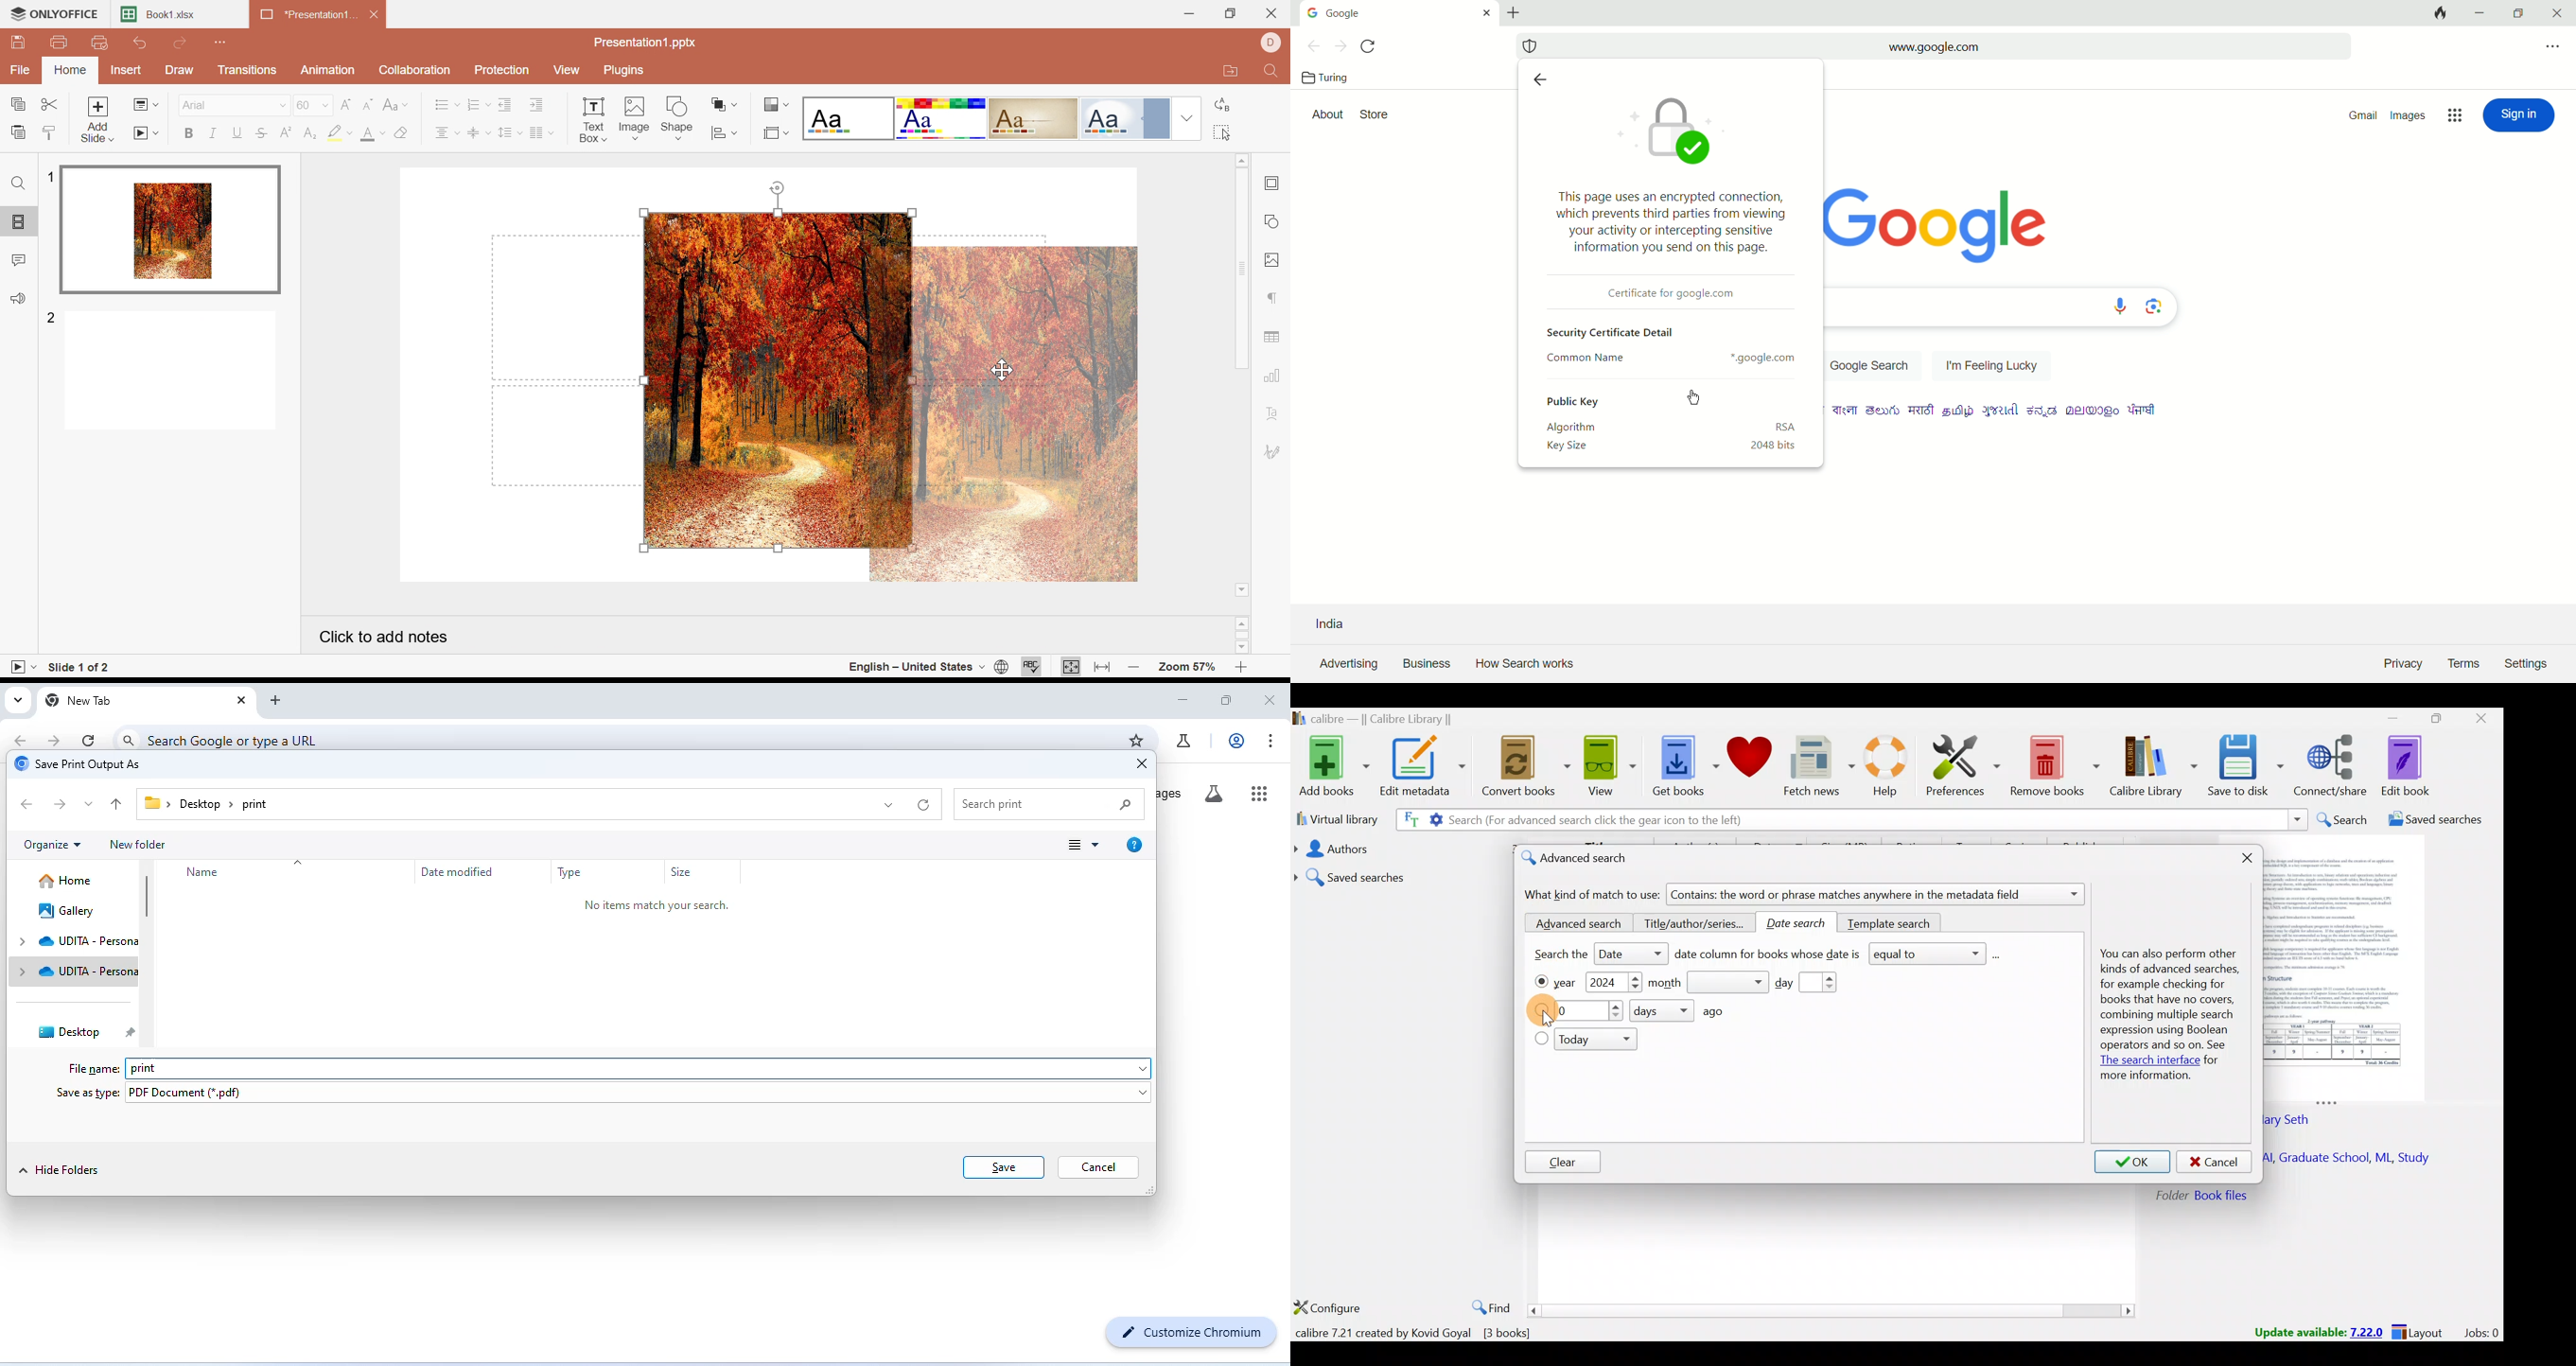  Describe the element at coordinates (1005, 1166) in the screenshot. I see `save` at that location.